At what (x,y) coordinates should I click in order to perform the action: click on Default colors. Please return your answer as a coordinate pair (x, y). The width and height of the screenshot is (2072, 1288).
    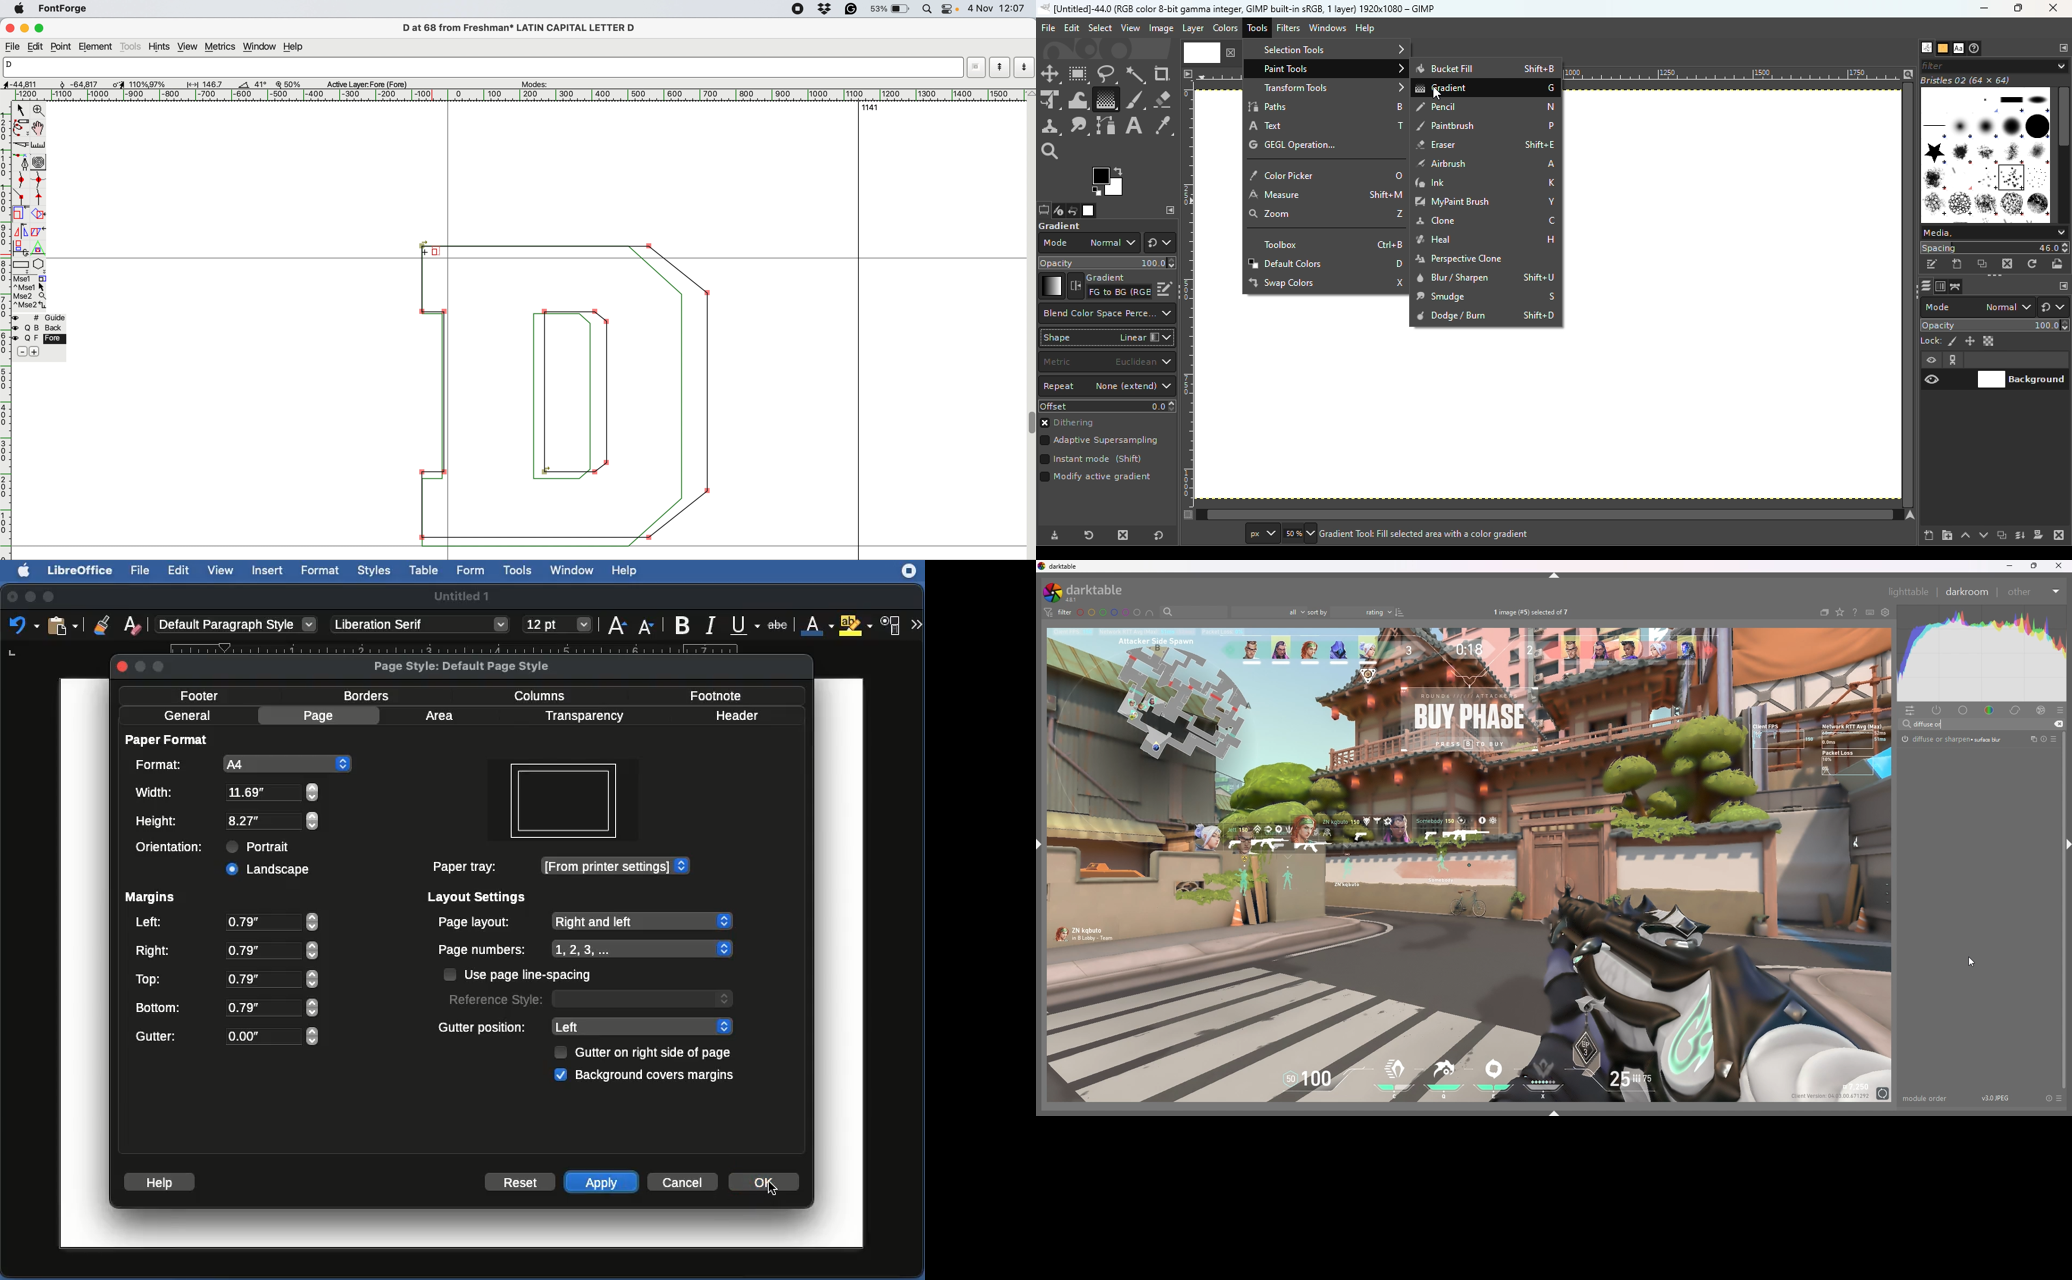
    Looking at the image, I should click on (1326, 264).